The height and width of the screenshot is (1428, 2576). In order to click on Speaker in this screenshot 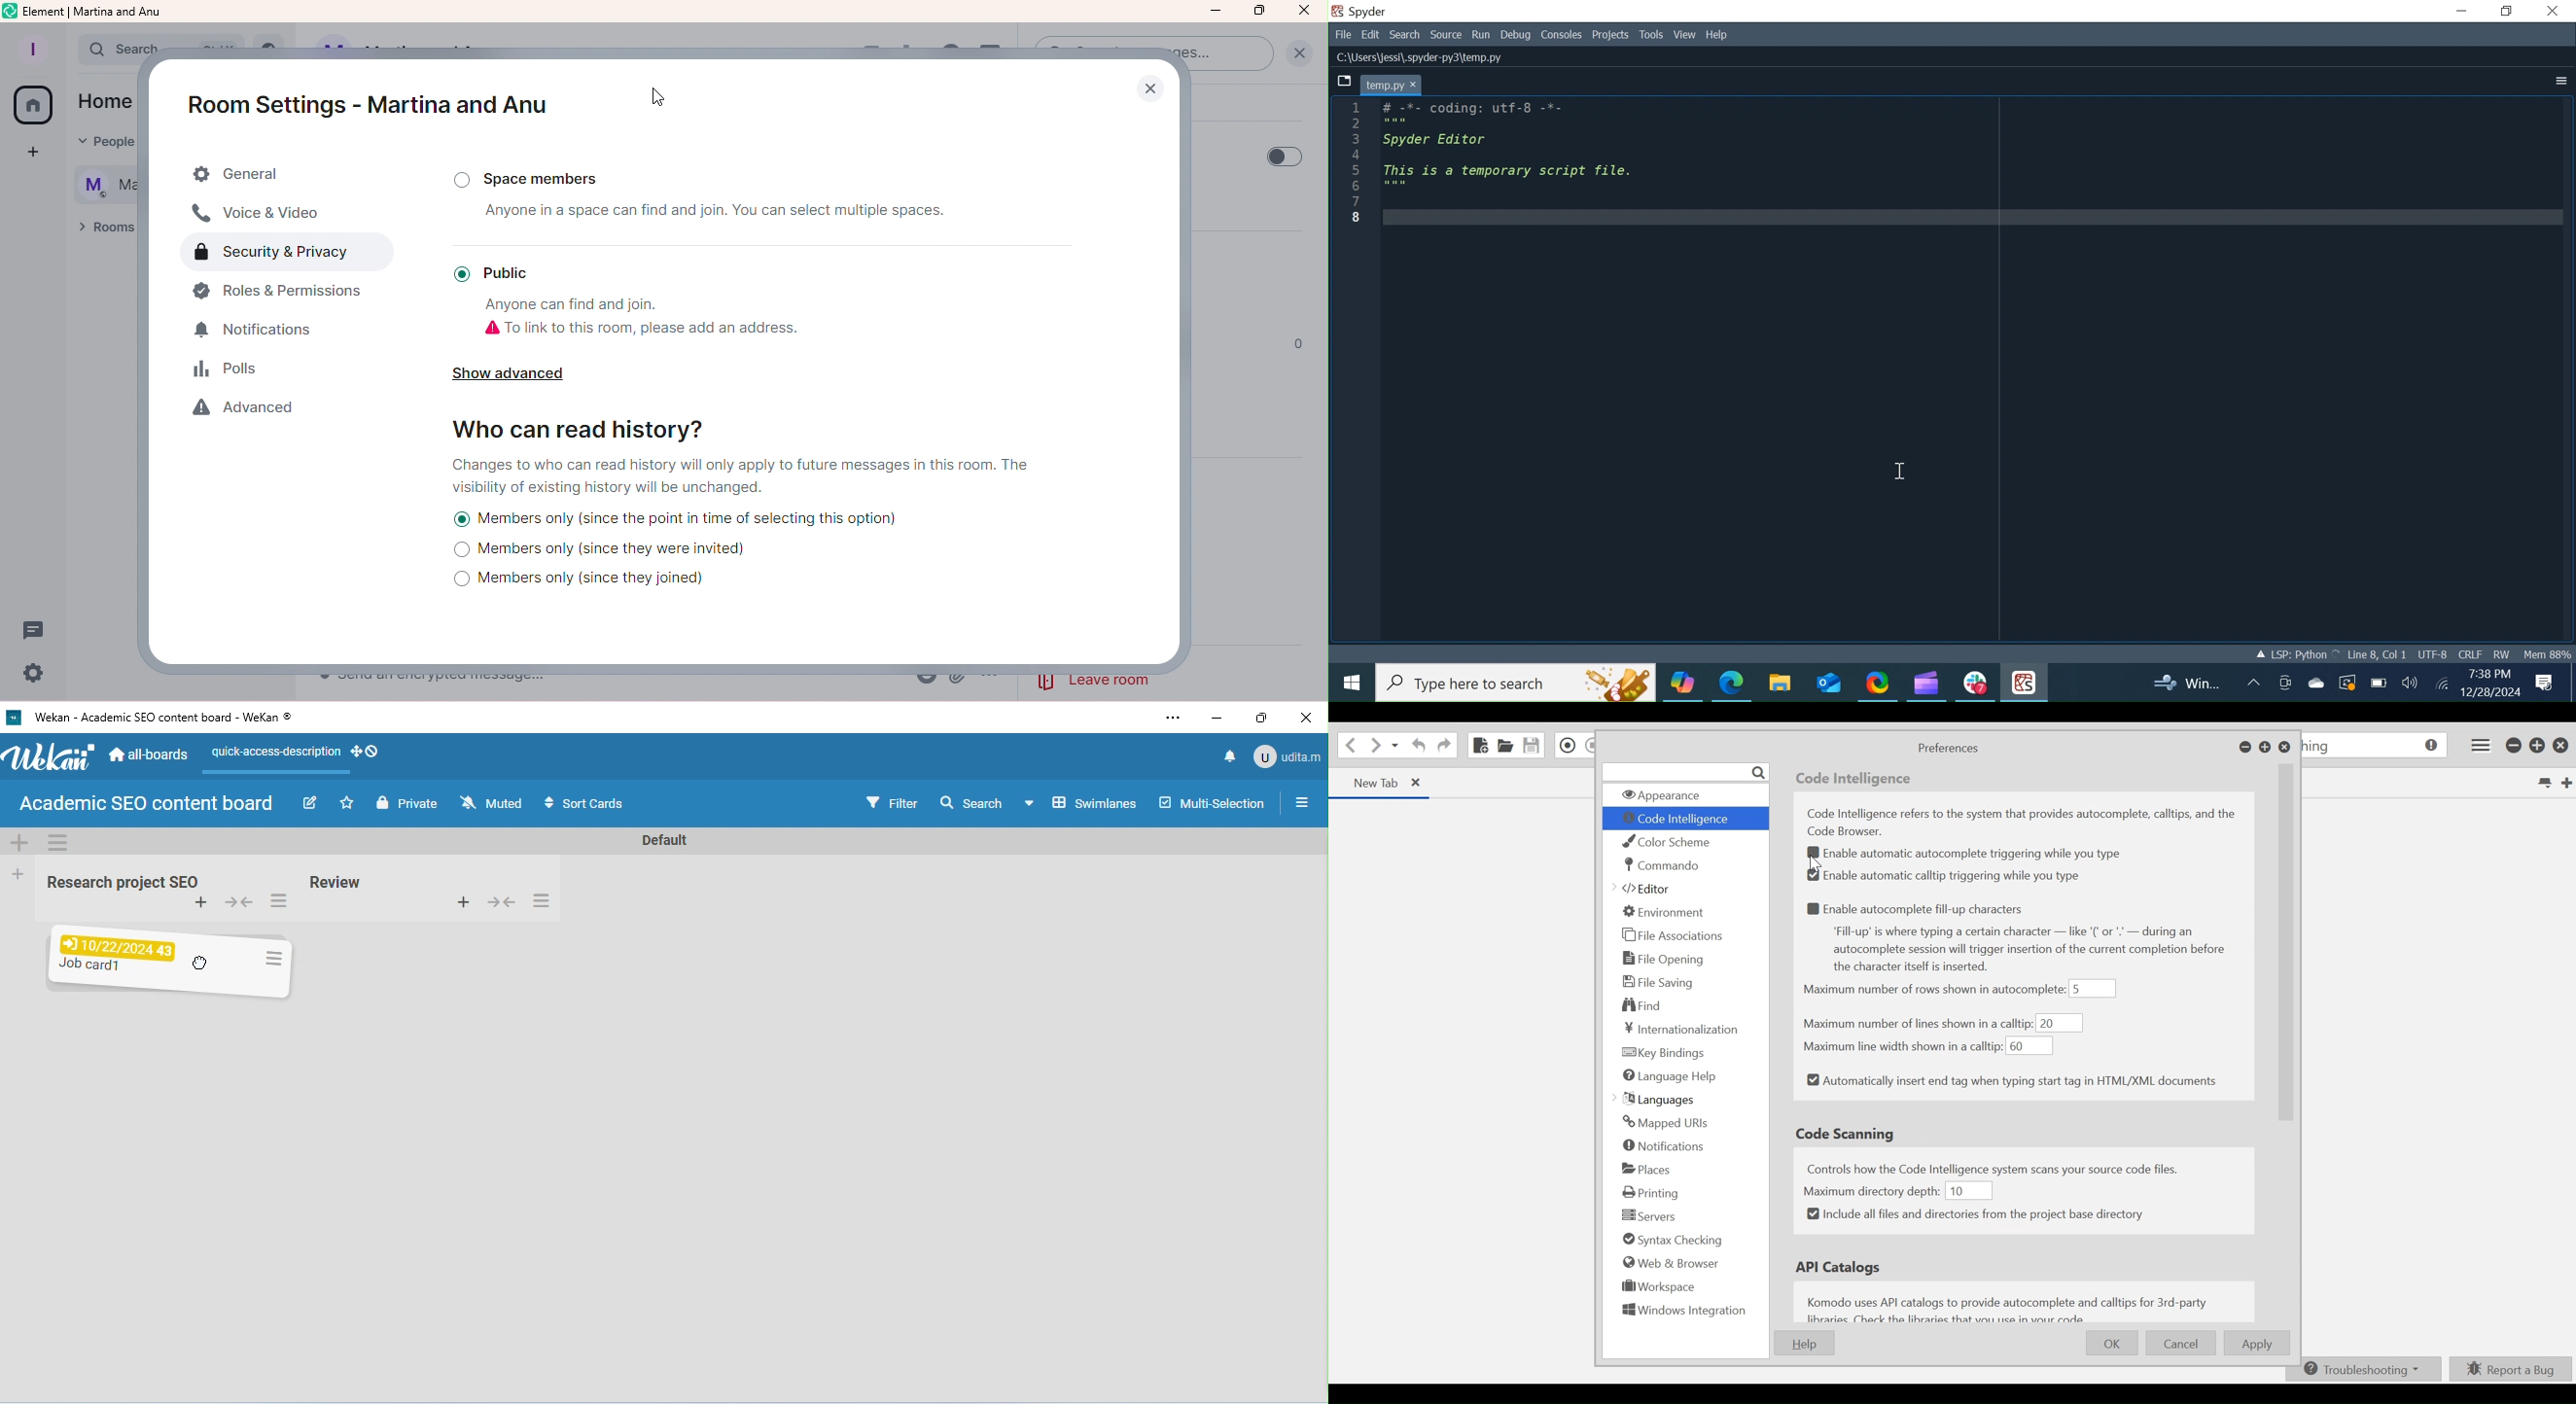, I will do `click(2410, 684)`.